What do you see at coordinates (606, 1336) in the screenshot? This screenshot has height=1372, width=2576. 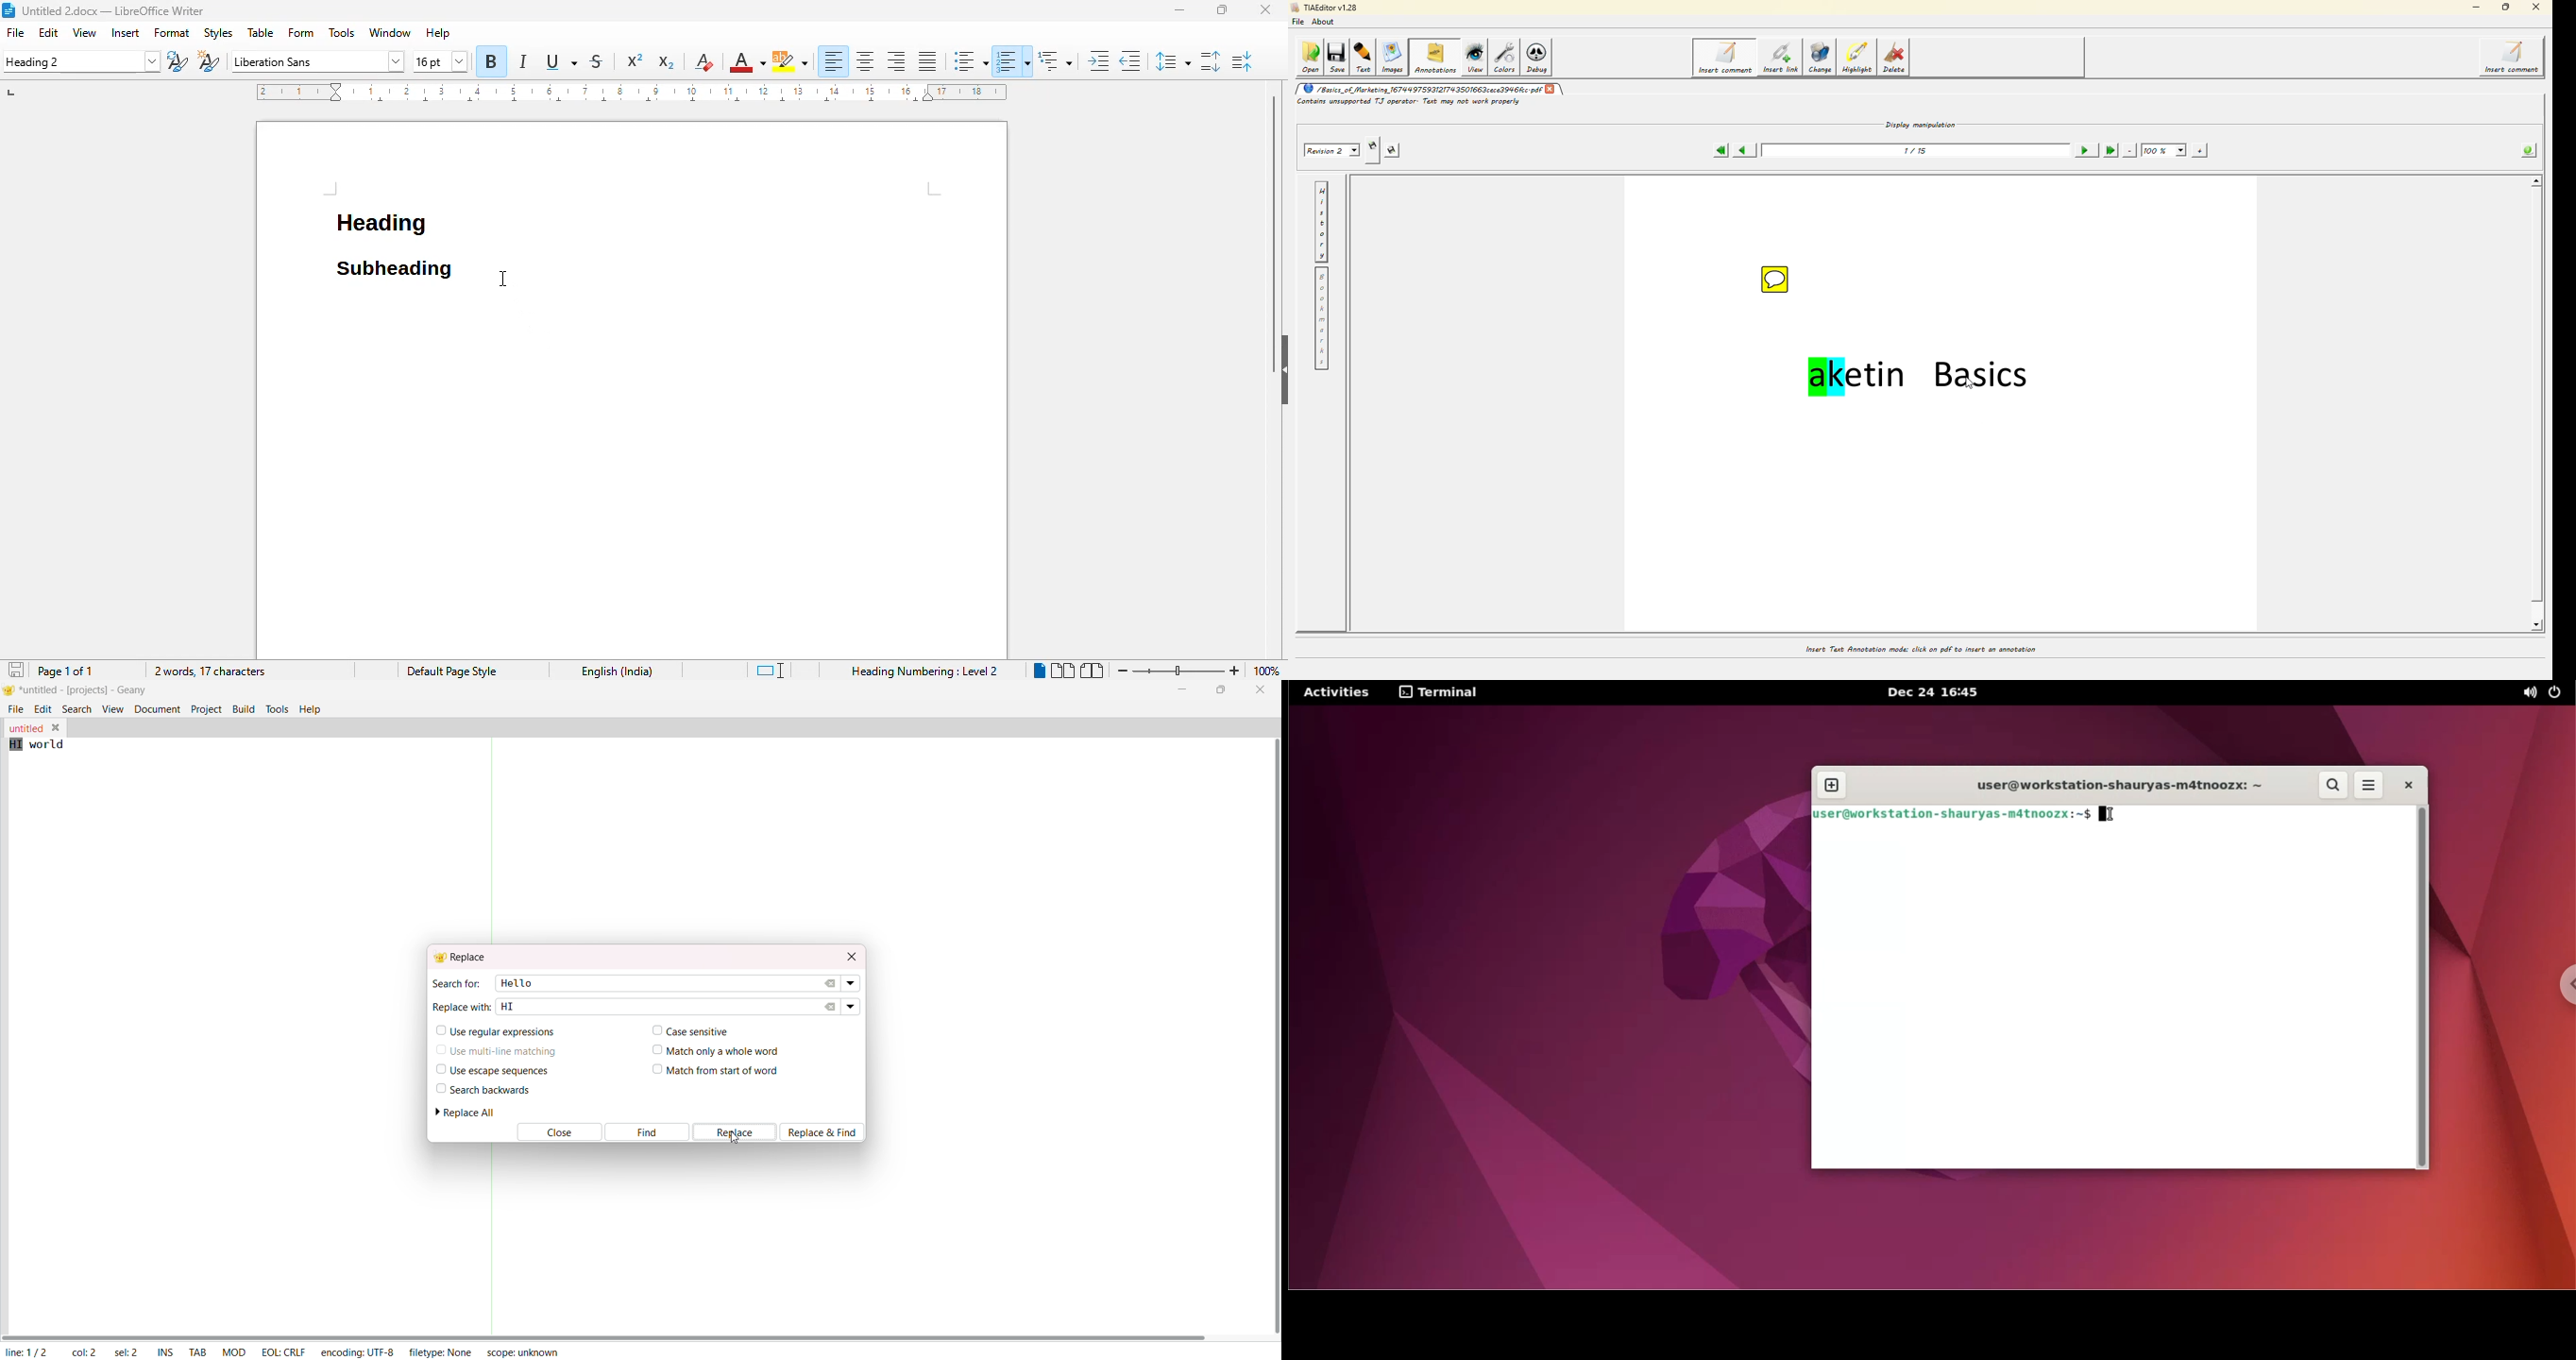 I see `horizontal scroll bar` at bounding box center [606, 1336].